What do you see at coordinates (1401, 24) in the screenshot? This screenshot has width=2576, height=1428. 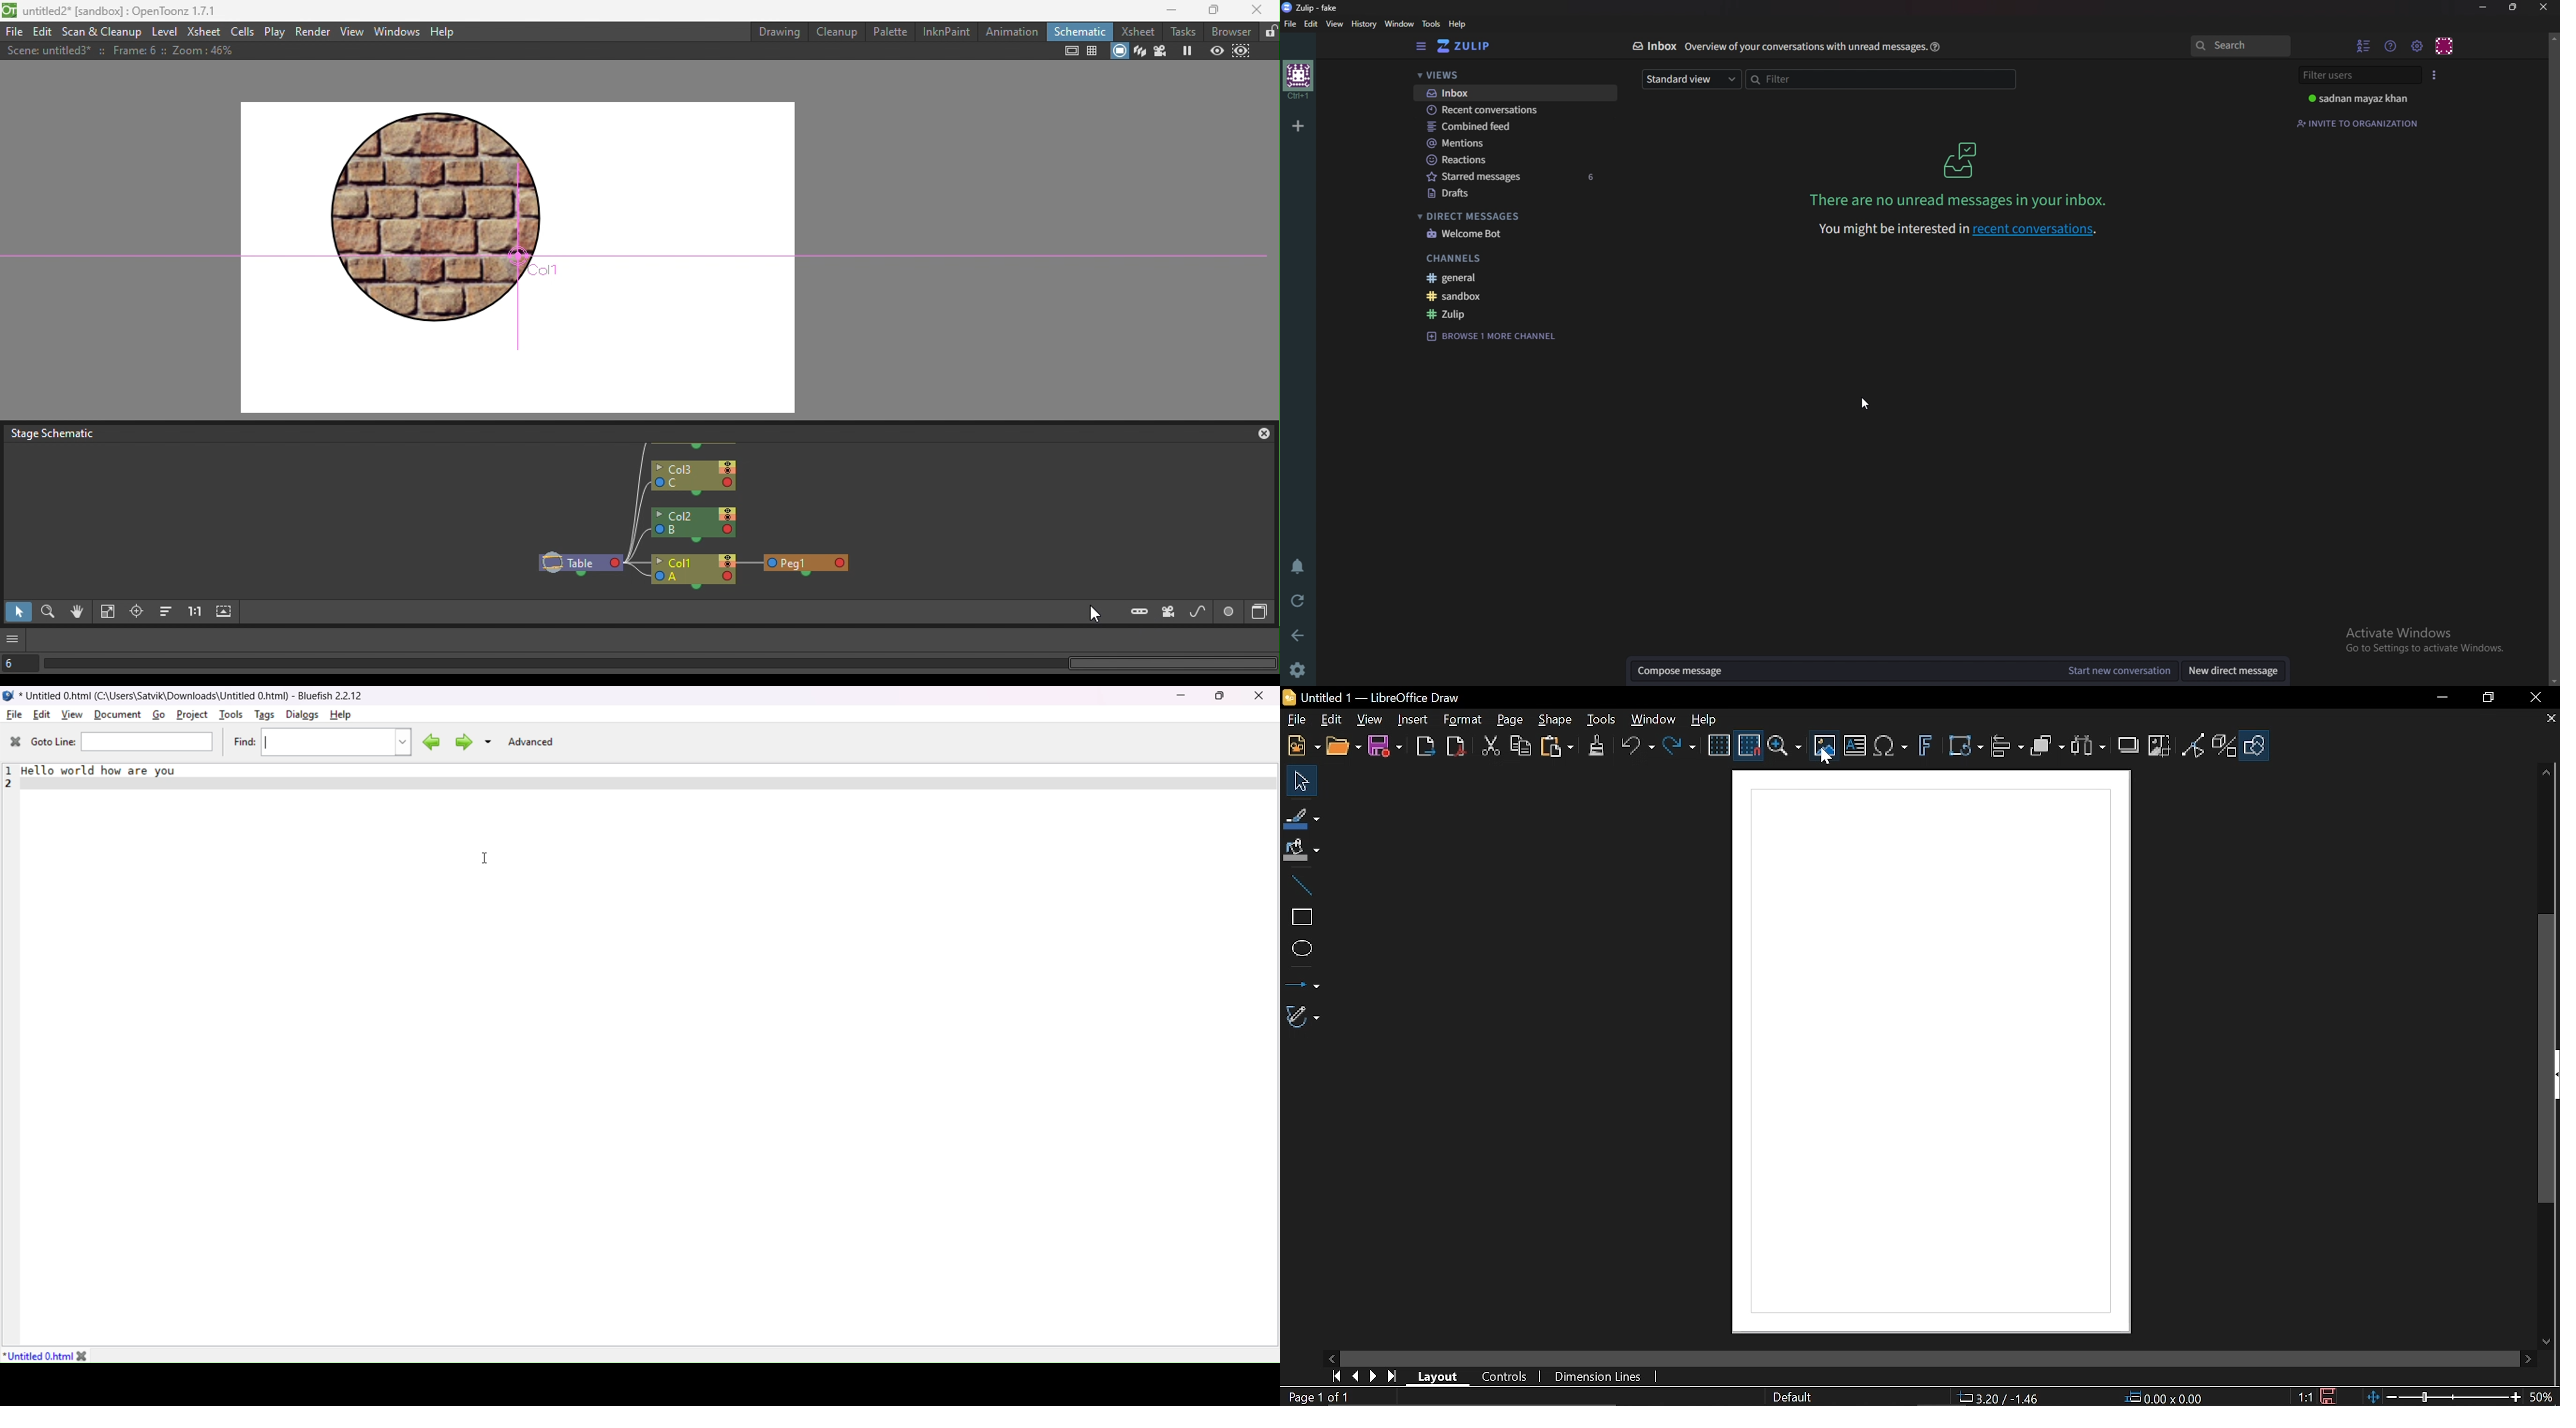 I see `Window` at bounding box center [1401, 24].